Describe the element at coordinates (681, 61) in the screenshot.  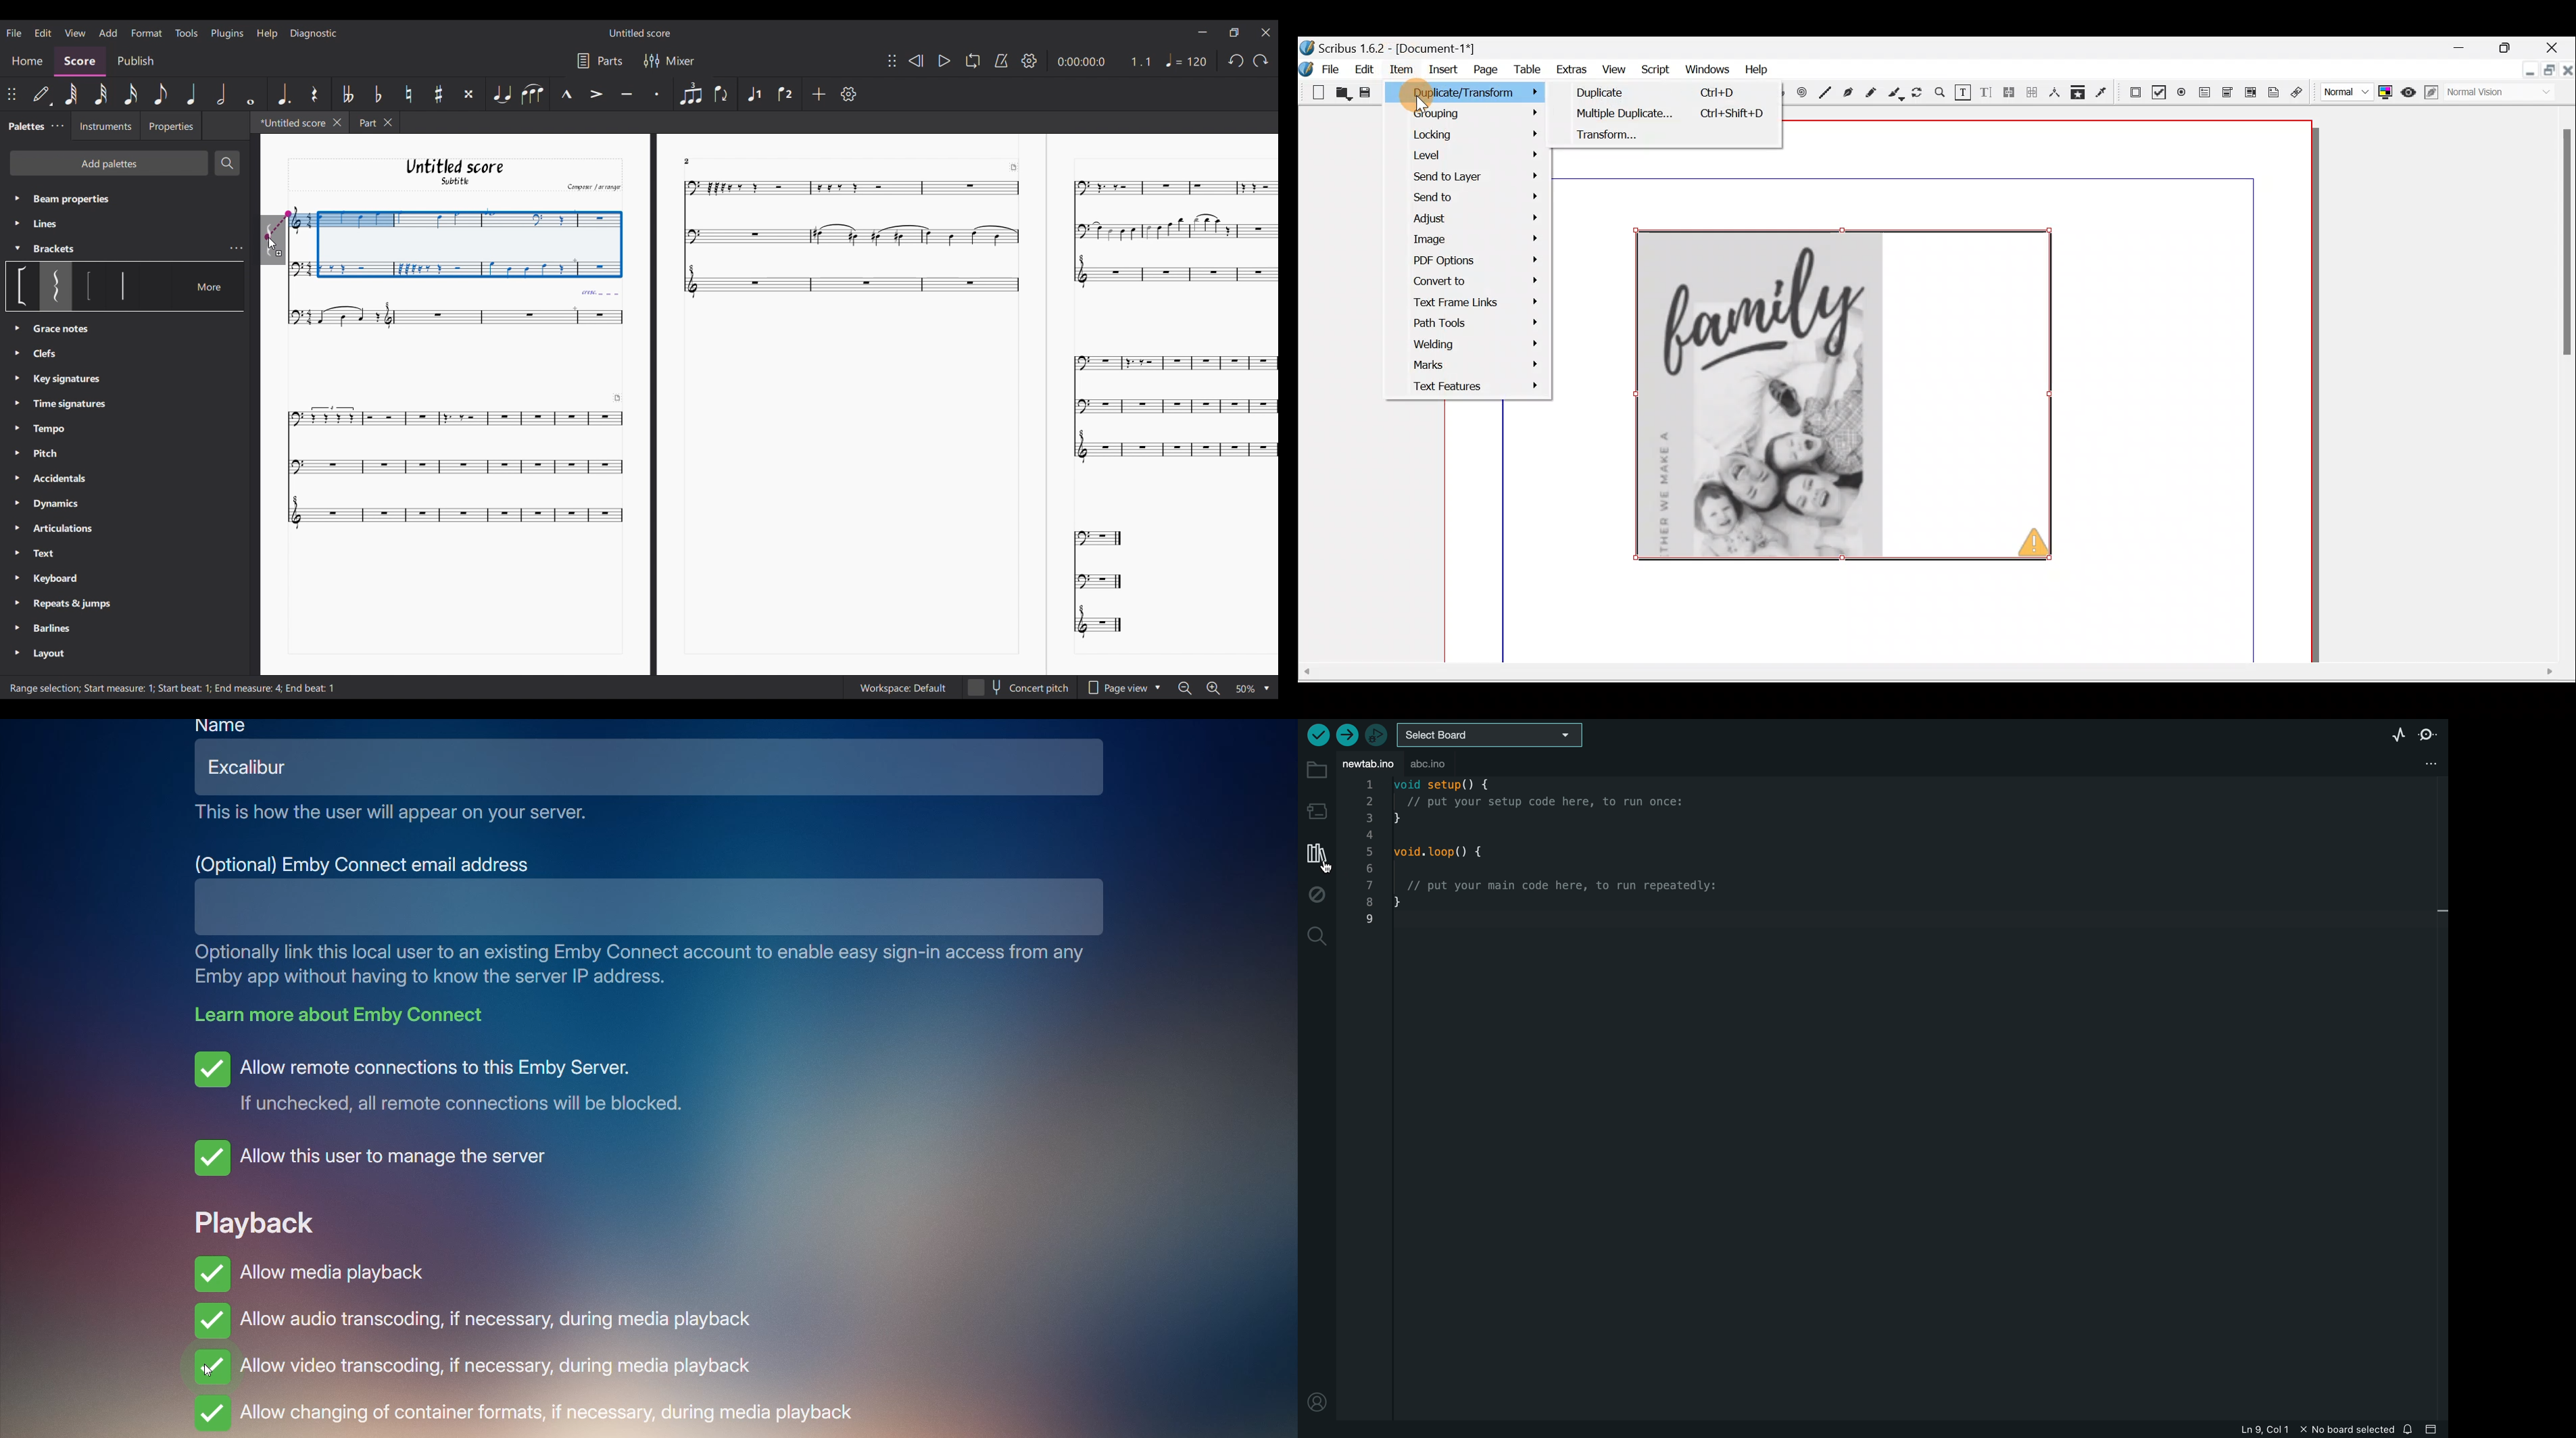
I see `Mixer settings` at that location.